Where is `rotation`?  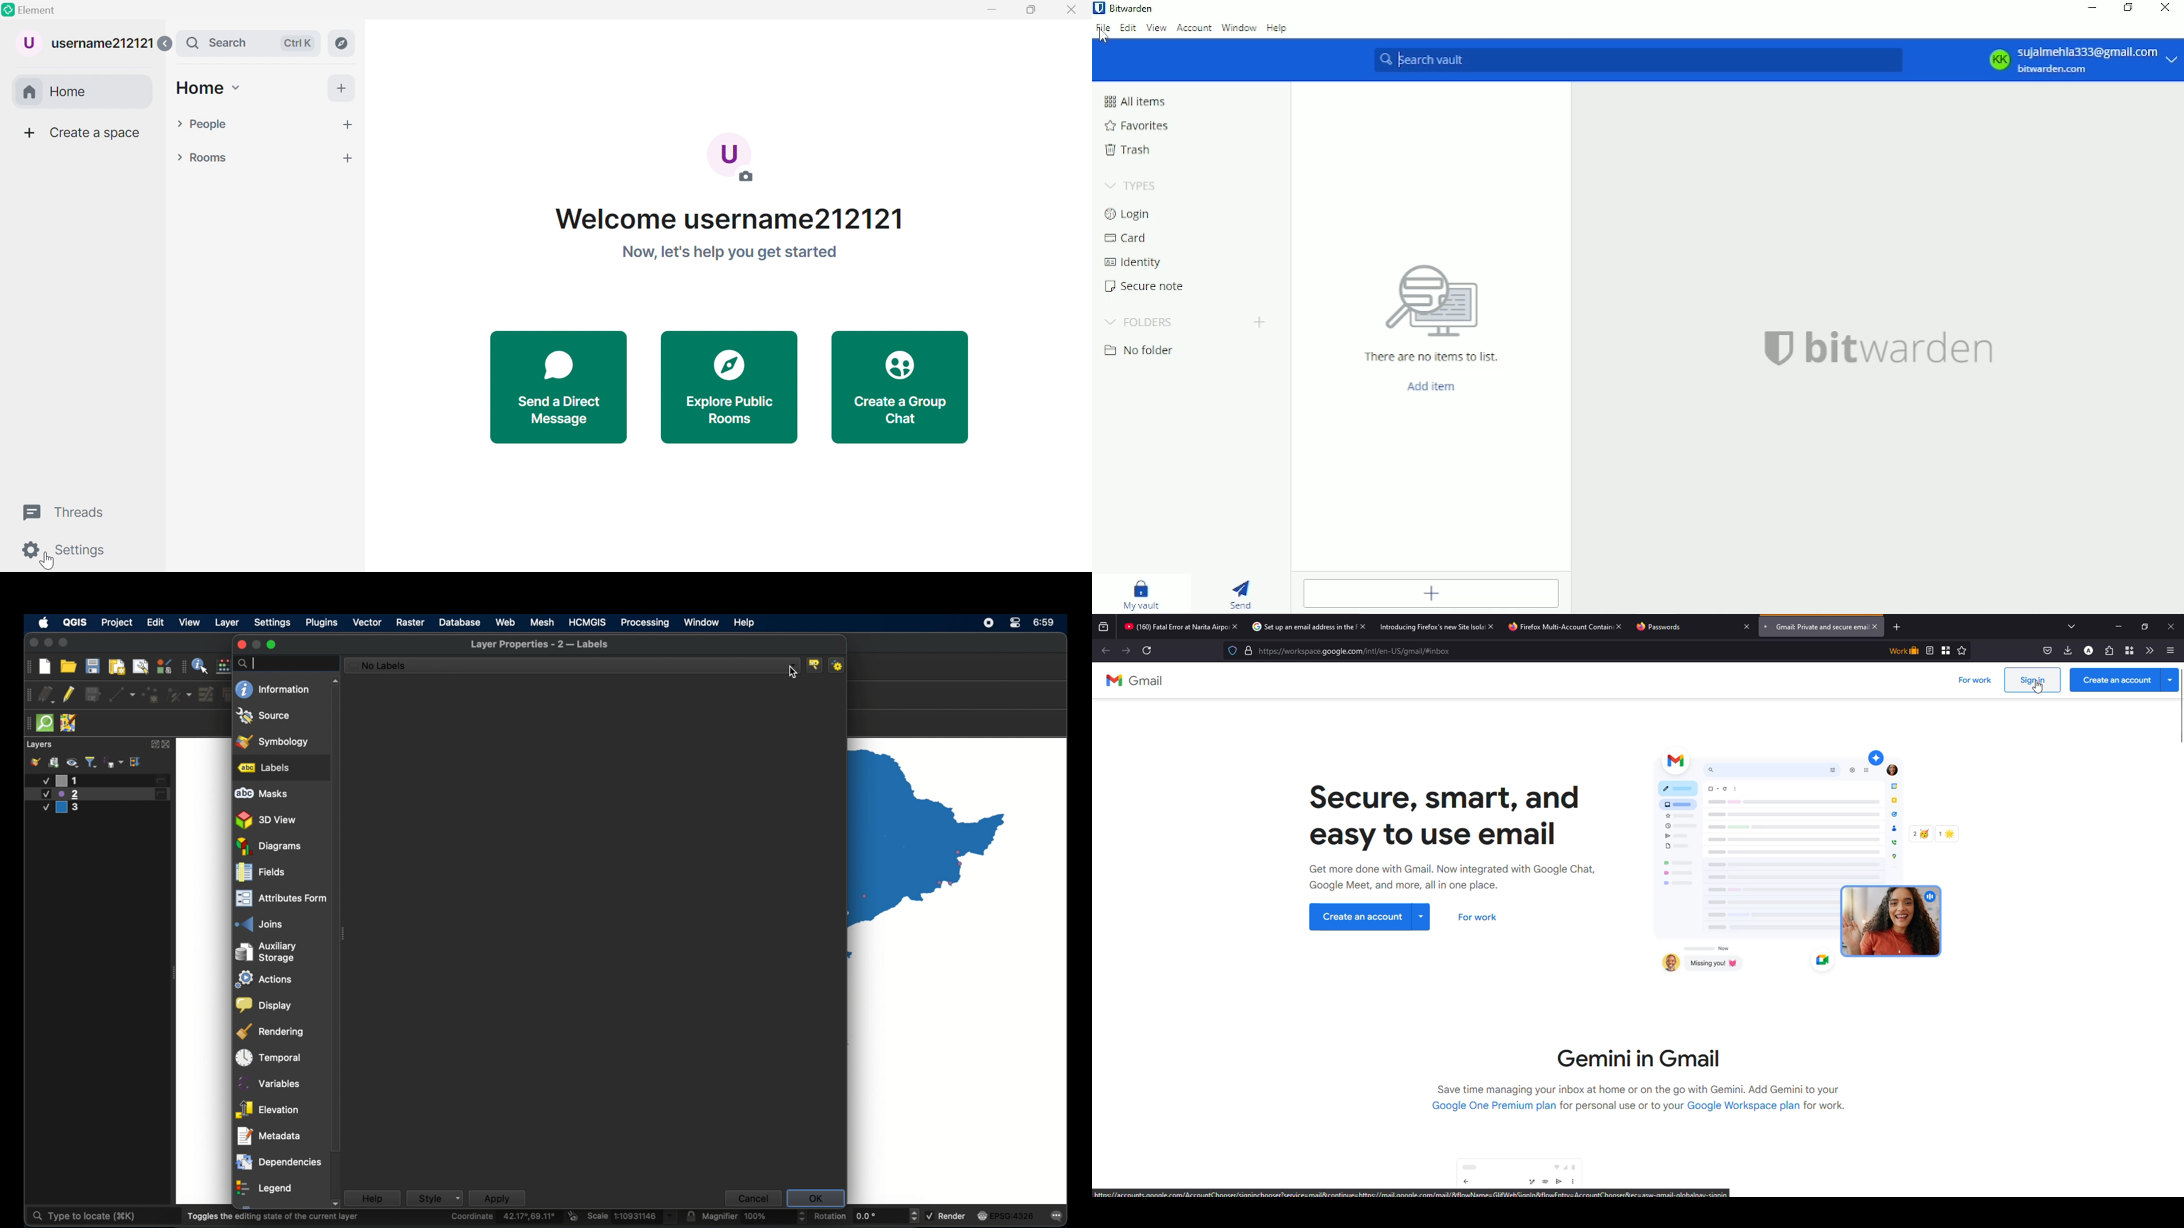
rotation is located at coordinates (867, 1215).